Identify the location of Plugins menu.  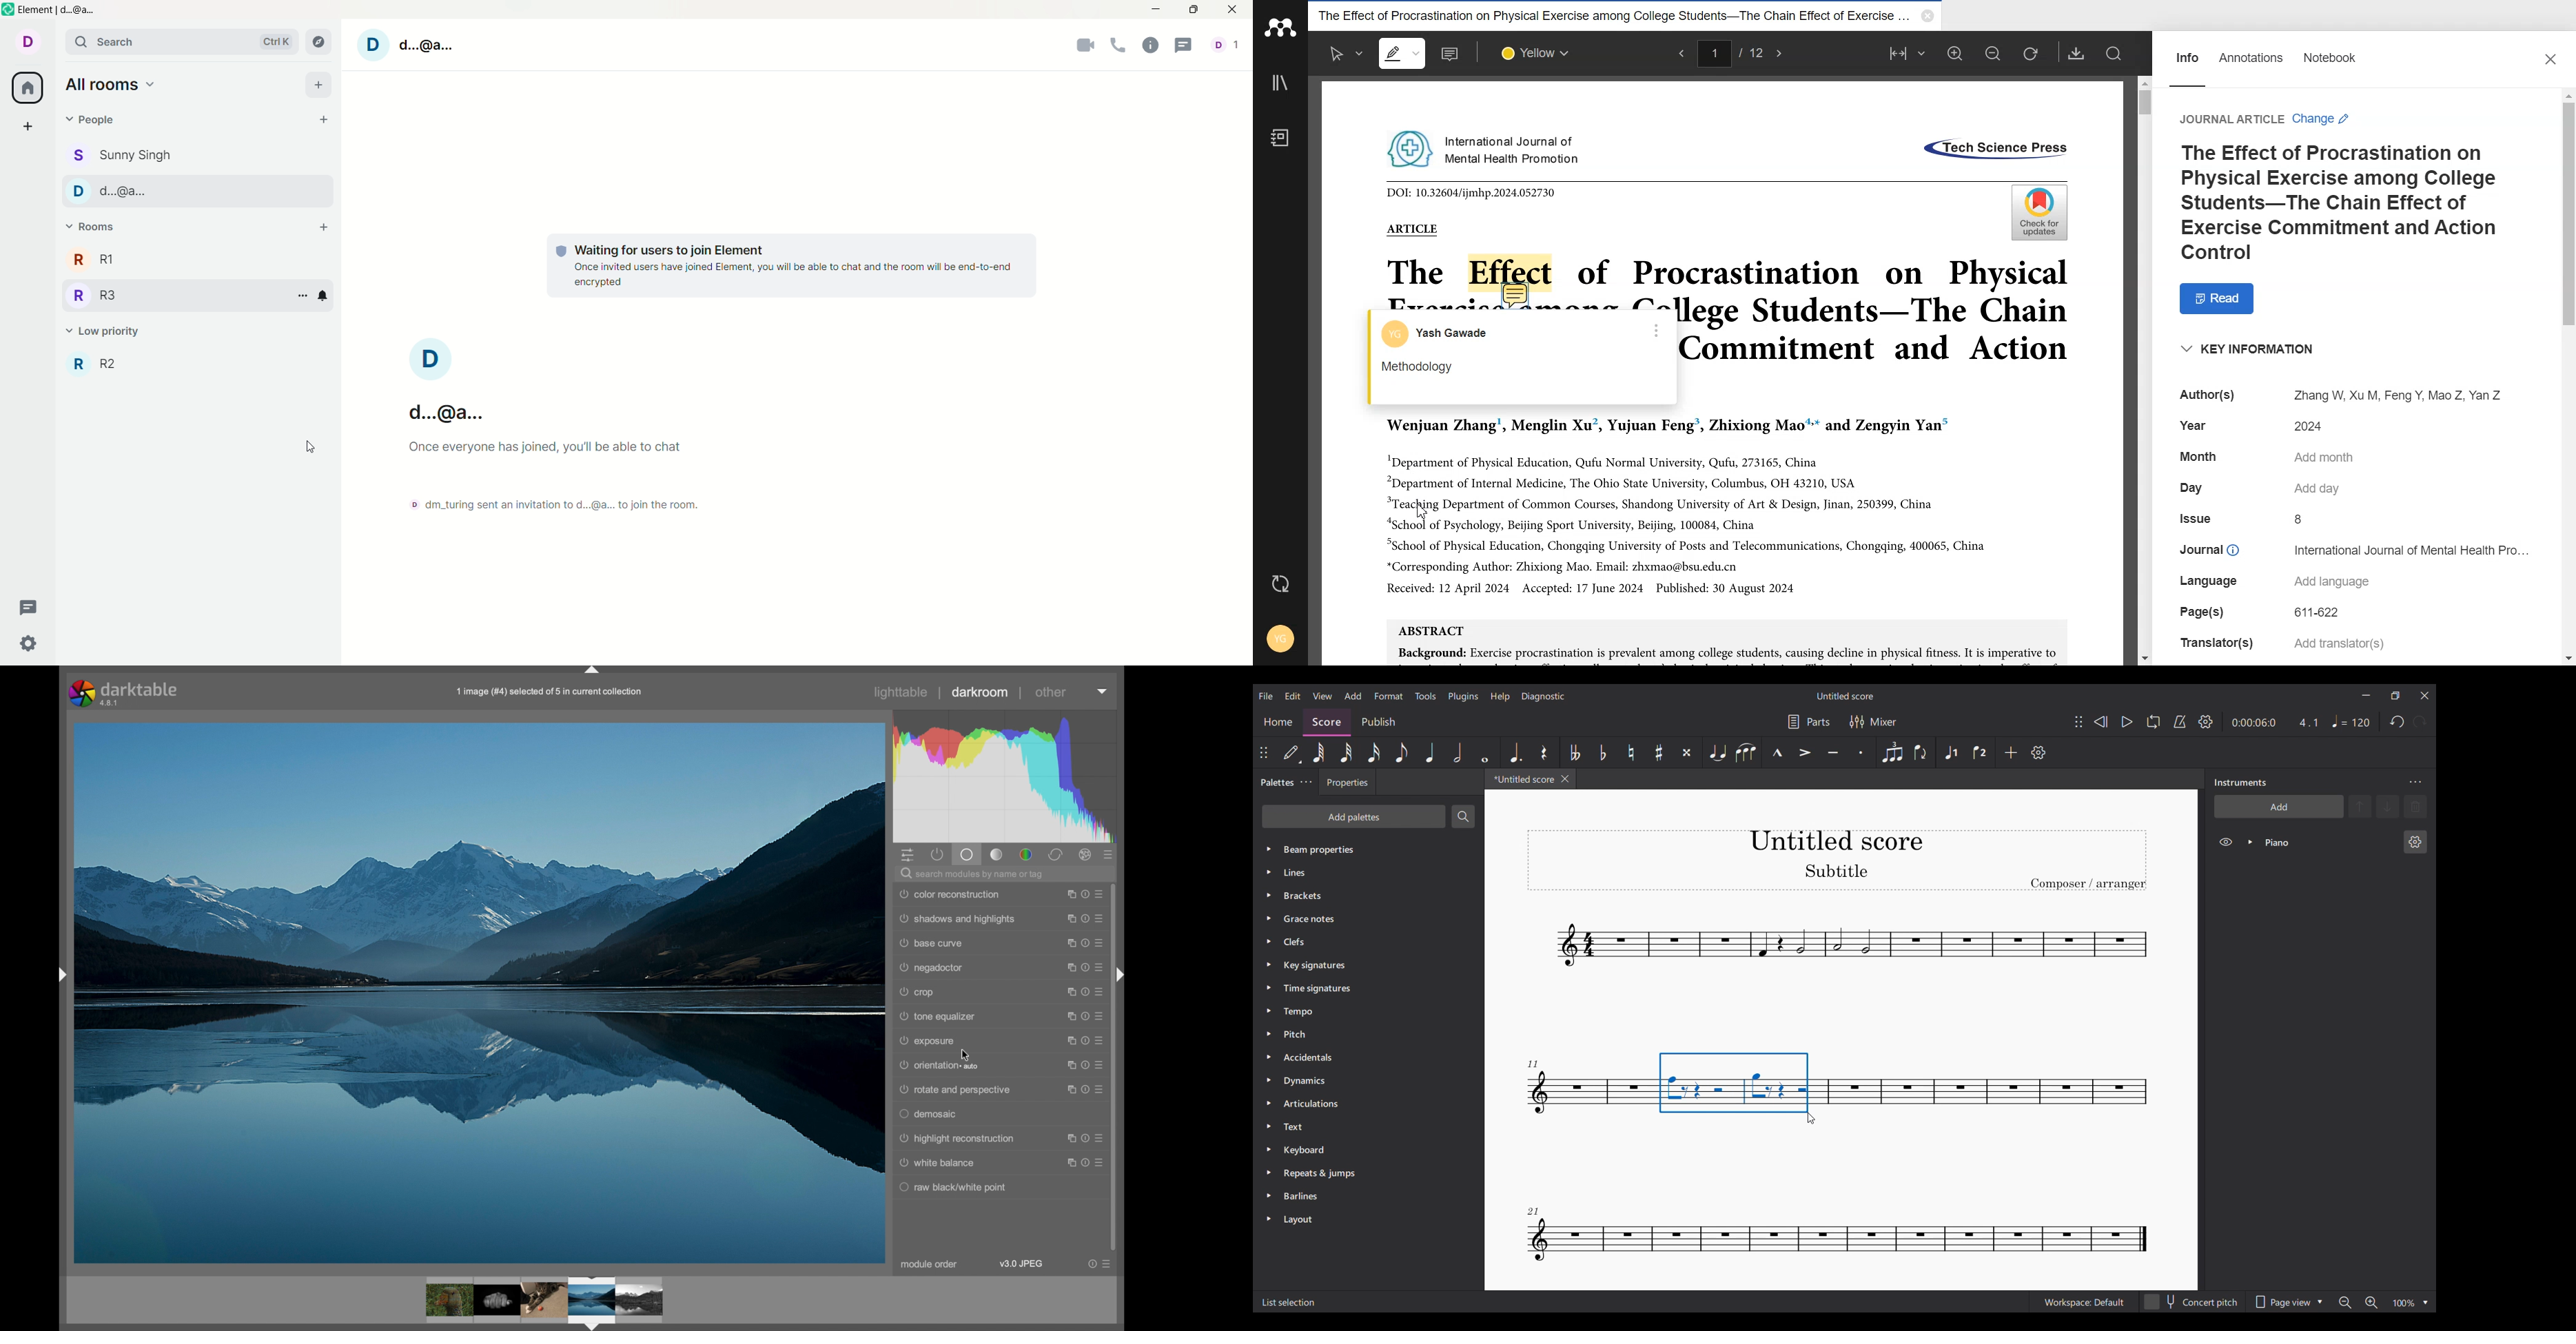
(1463, 697).